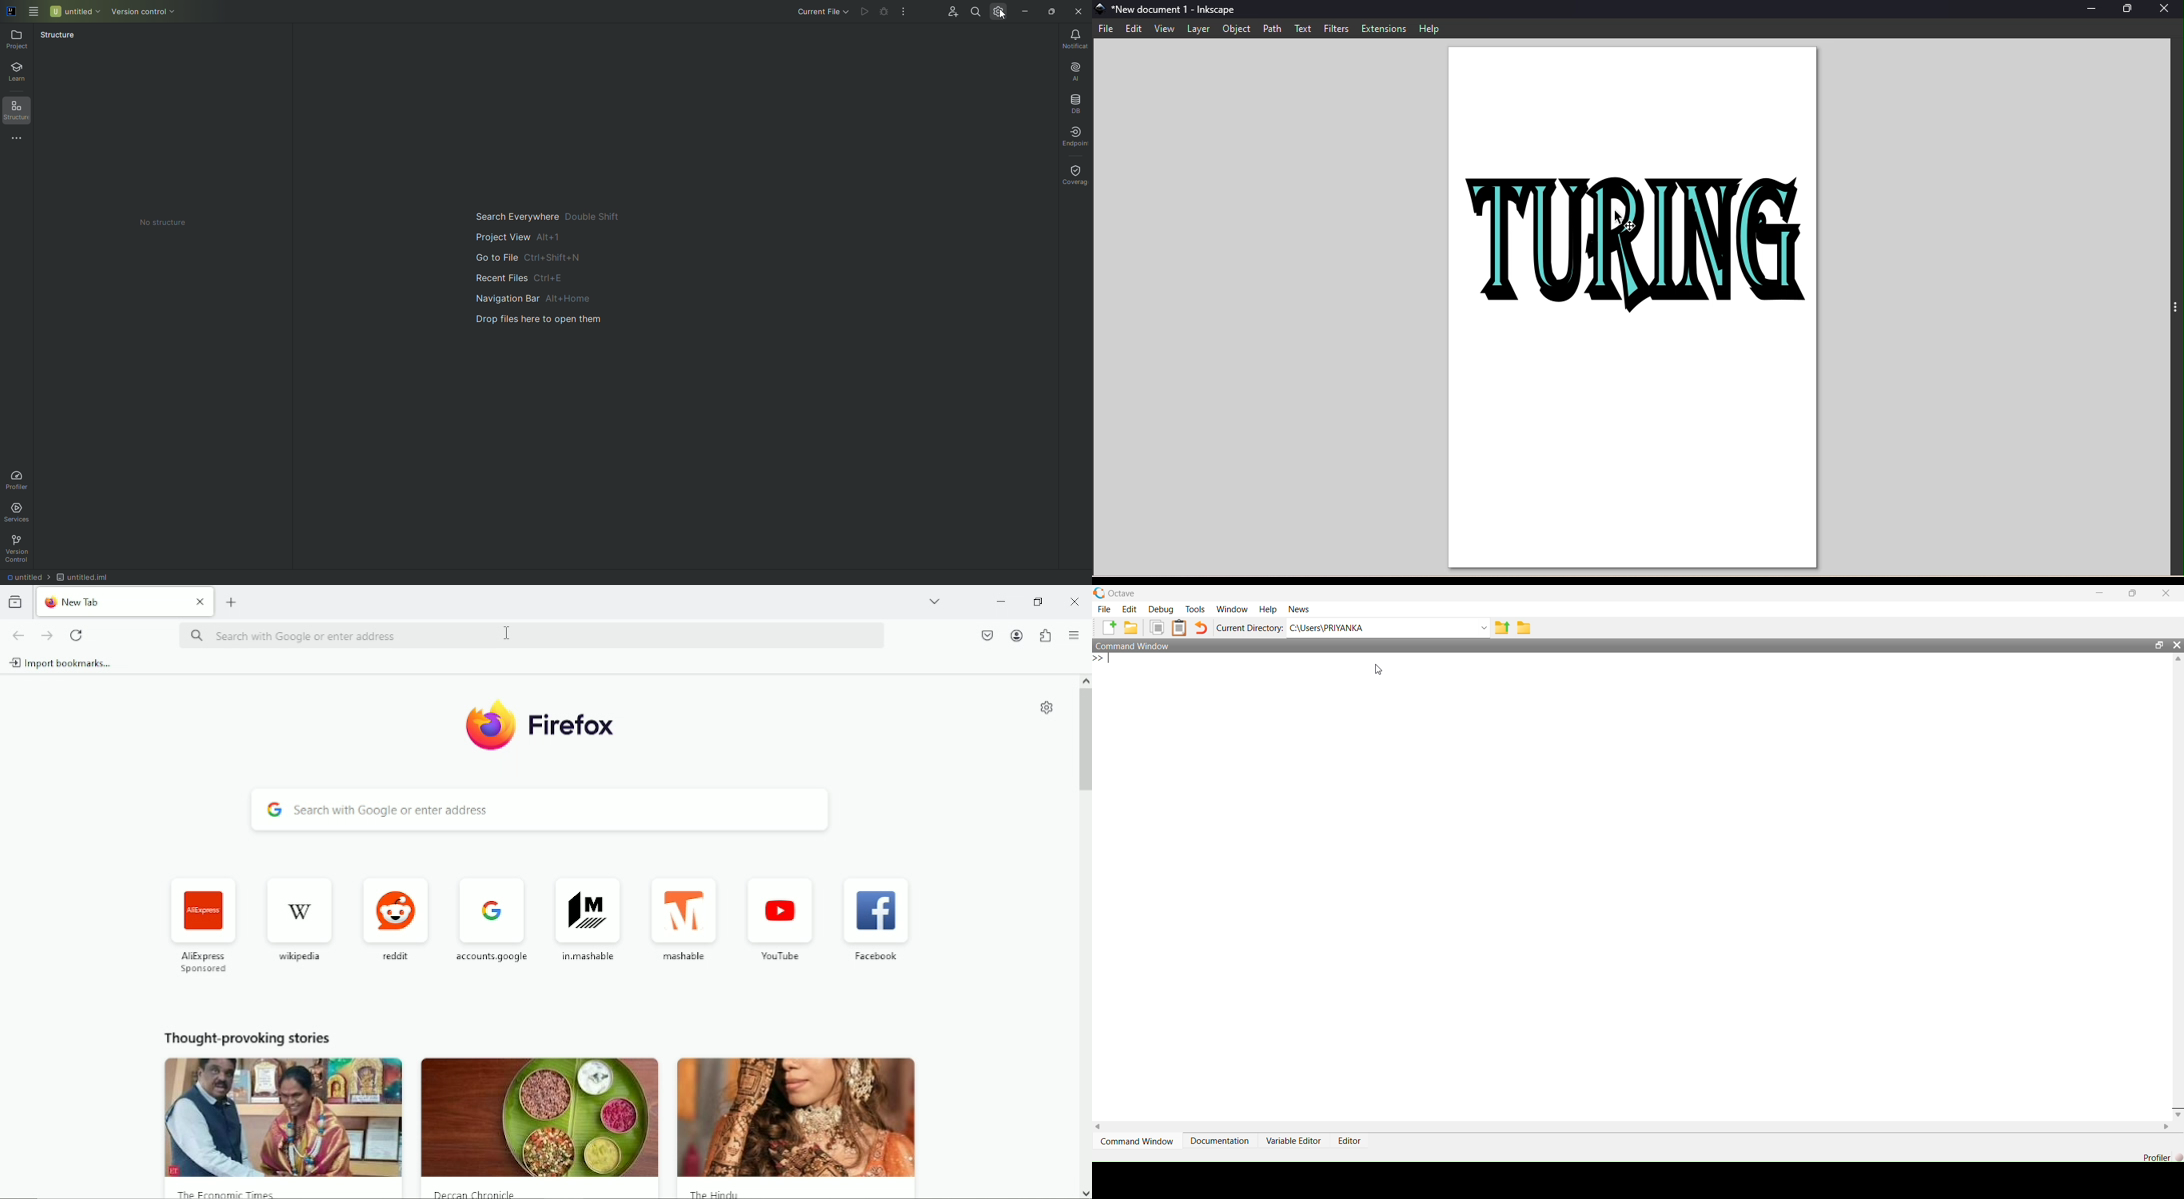 This screenshot has height=1204, width=2184. What do you see at coordinates (109, 602) in the screenshot?
I see `new tab` at bounding box center [109, 602].